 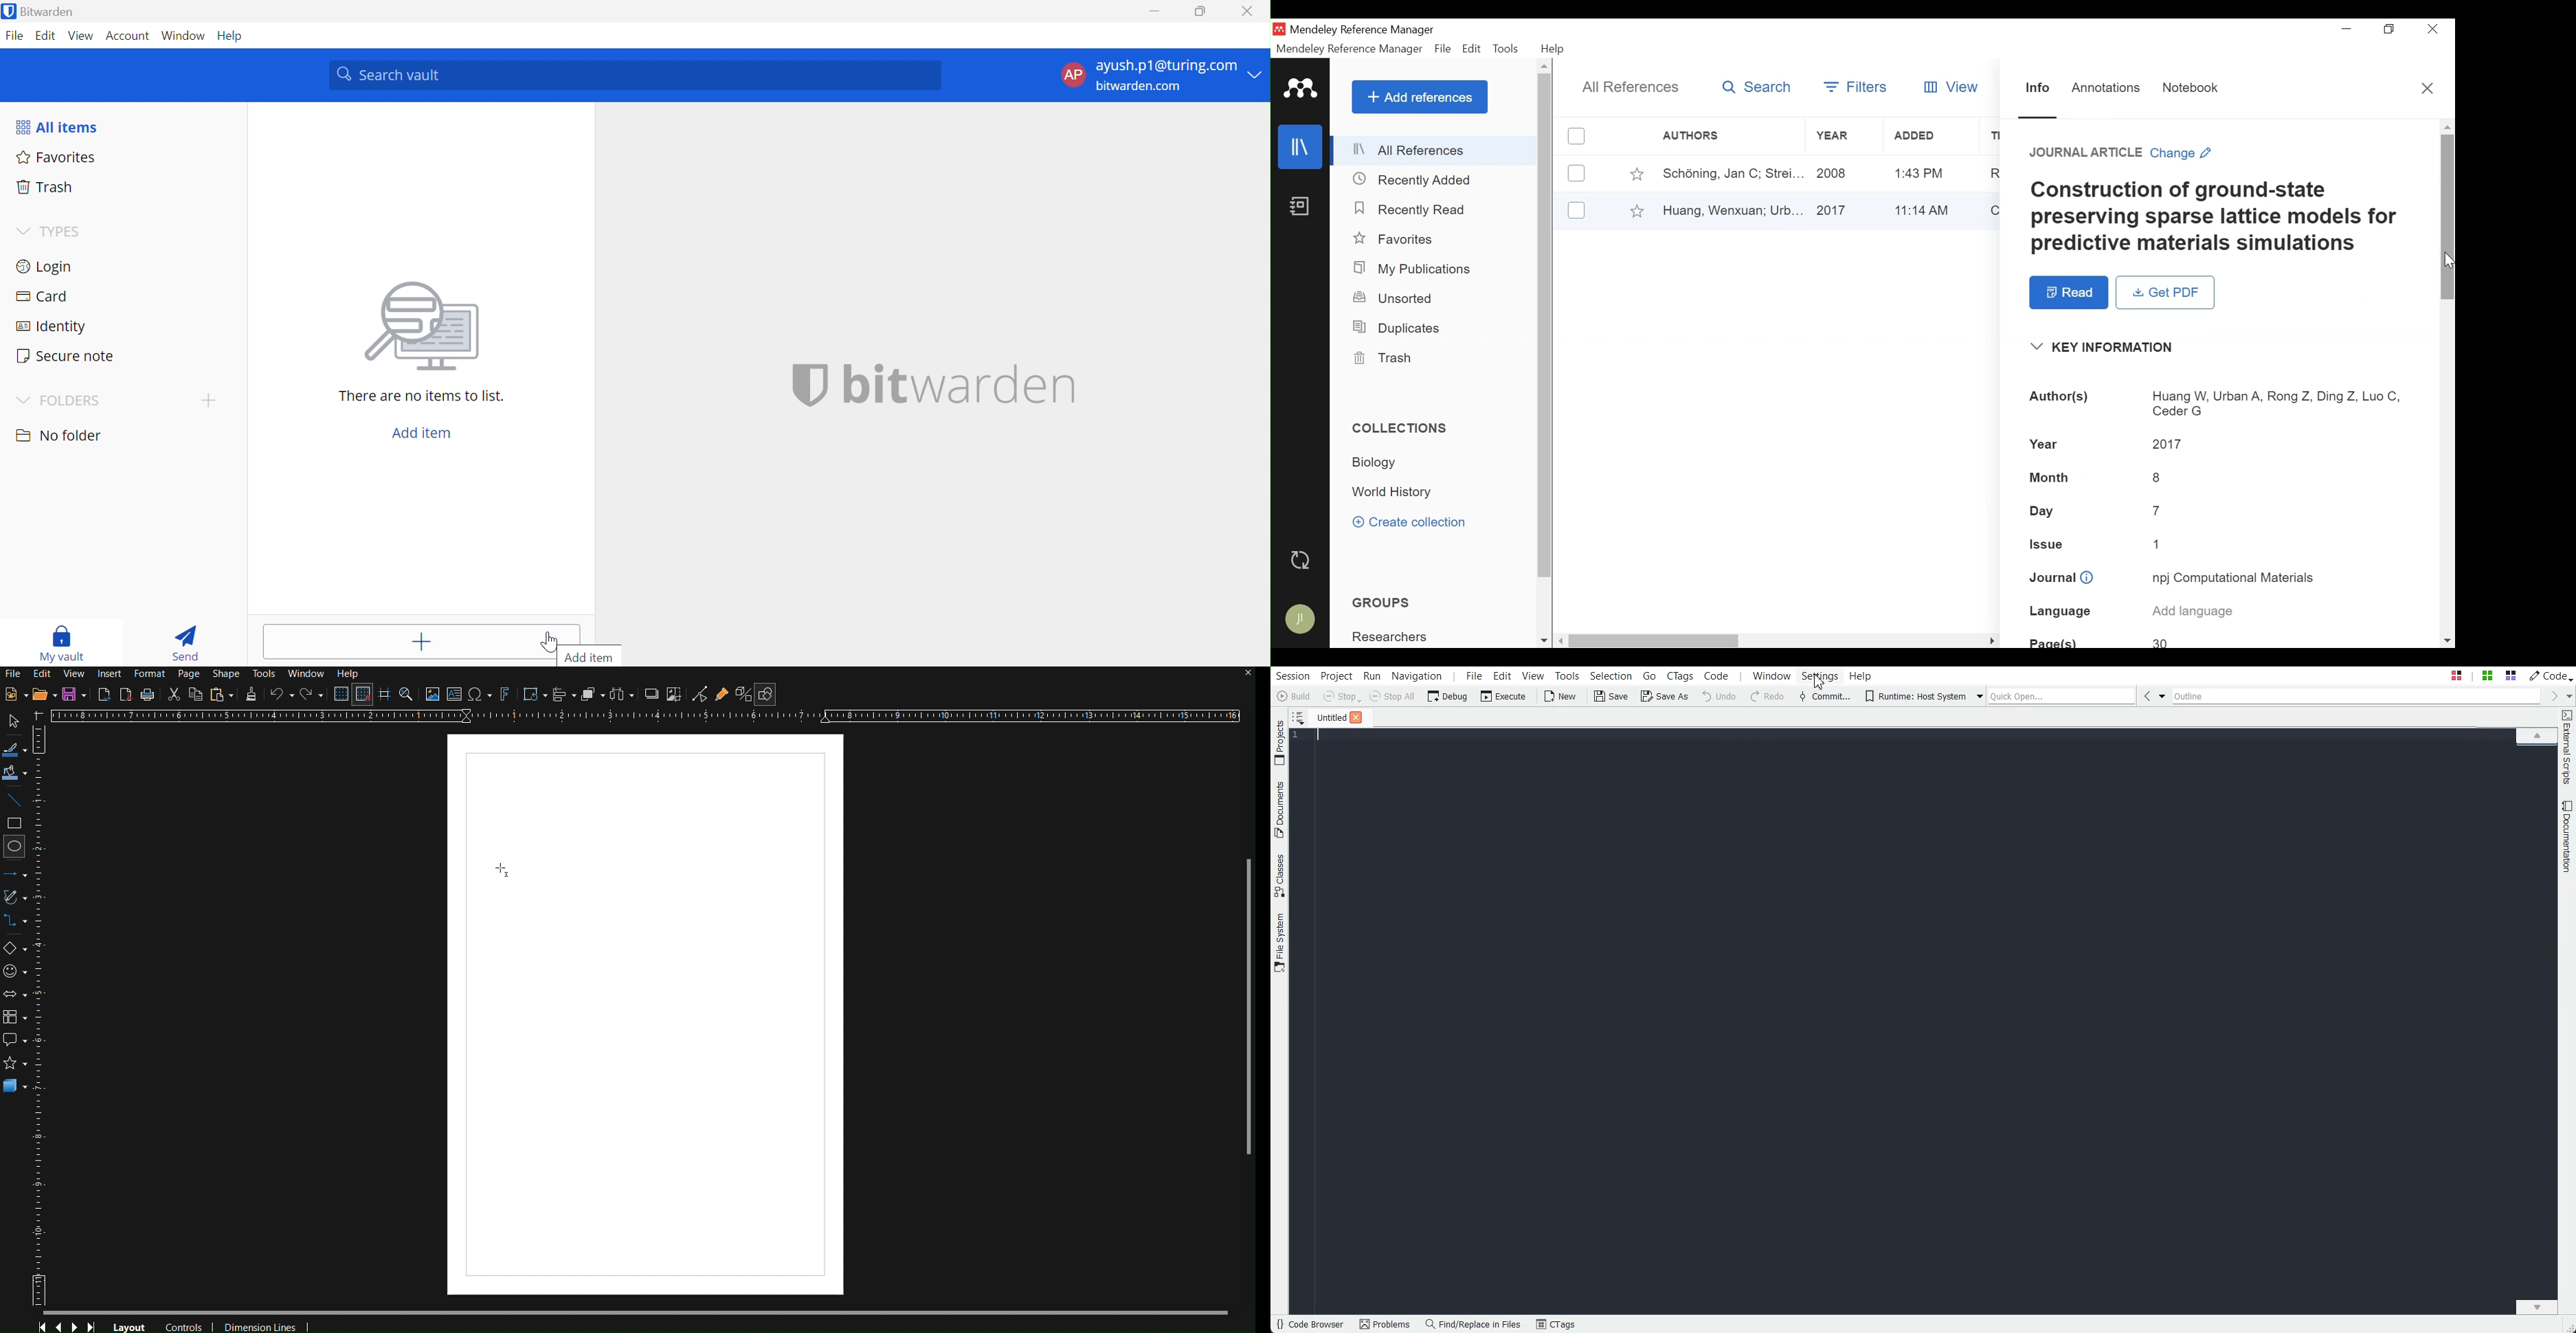 I want to click on Toggle Point Edit Mode, so click(x=700, y=696).